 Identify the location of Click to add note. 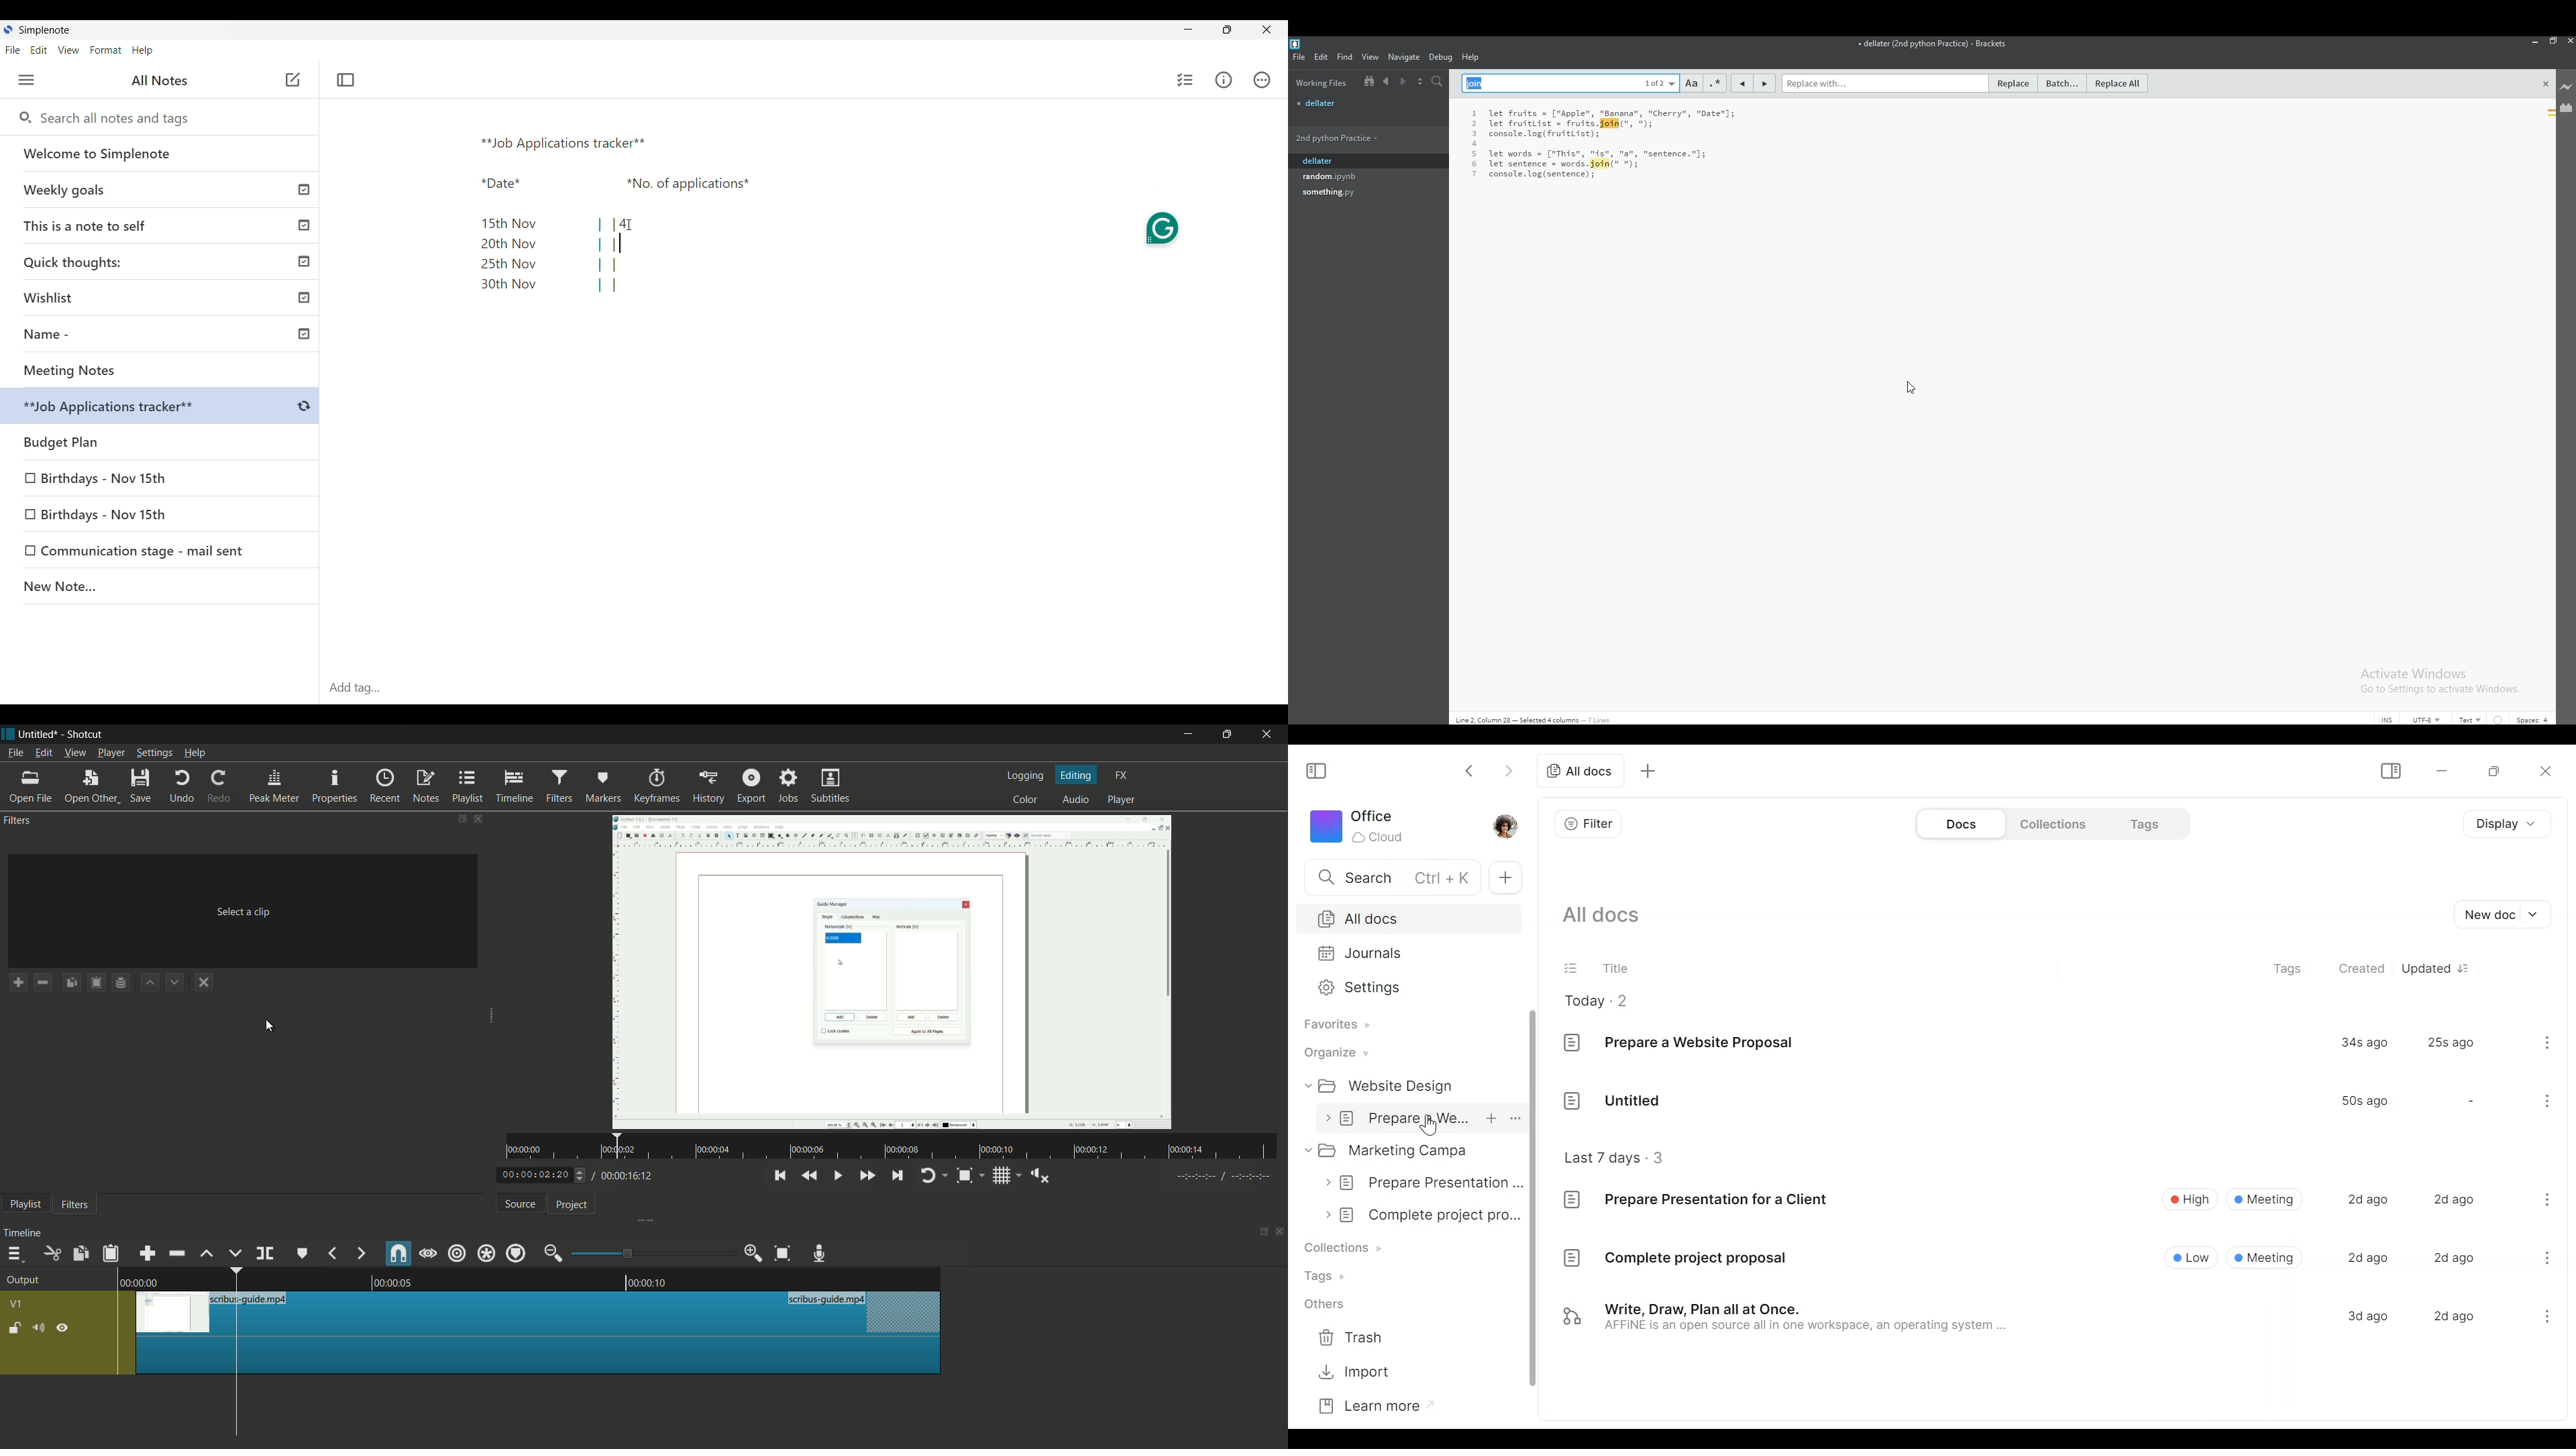
(294, 79).